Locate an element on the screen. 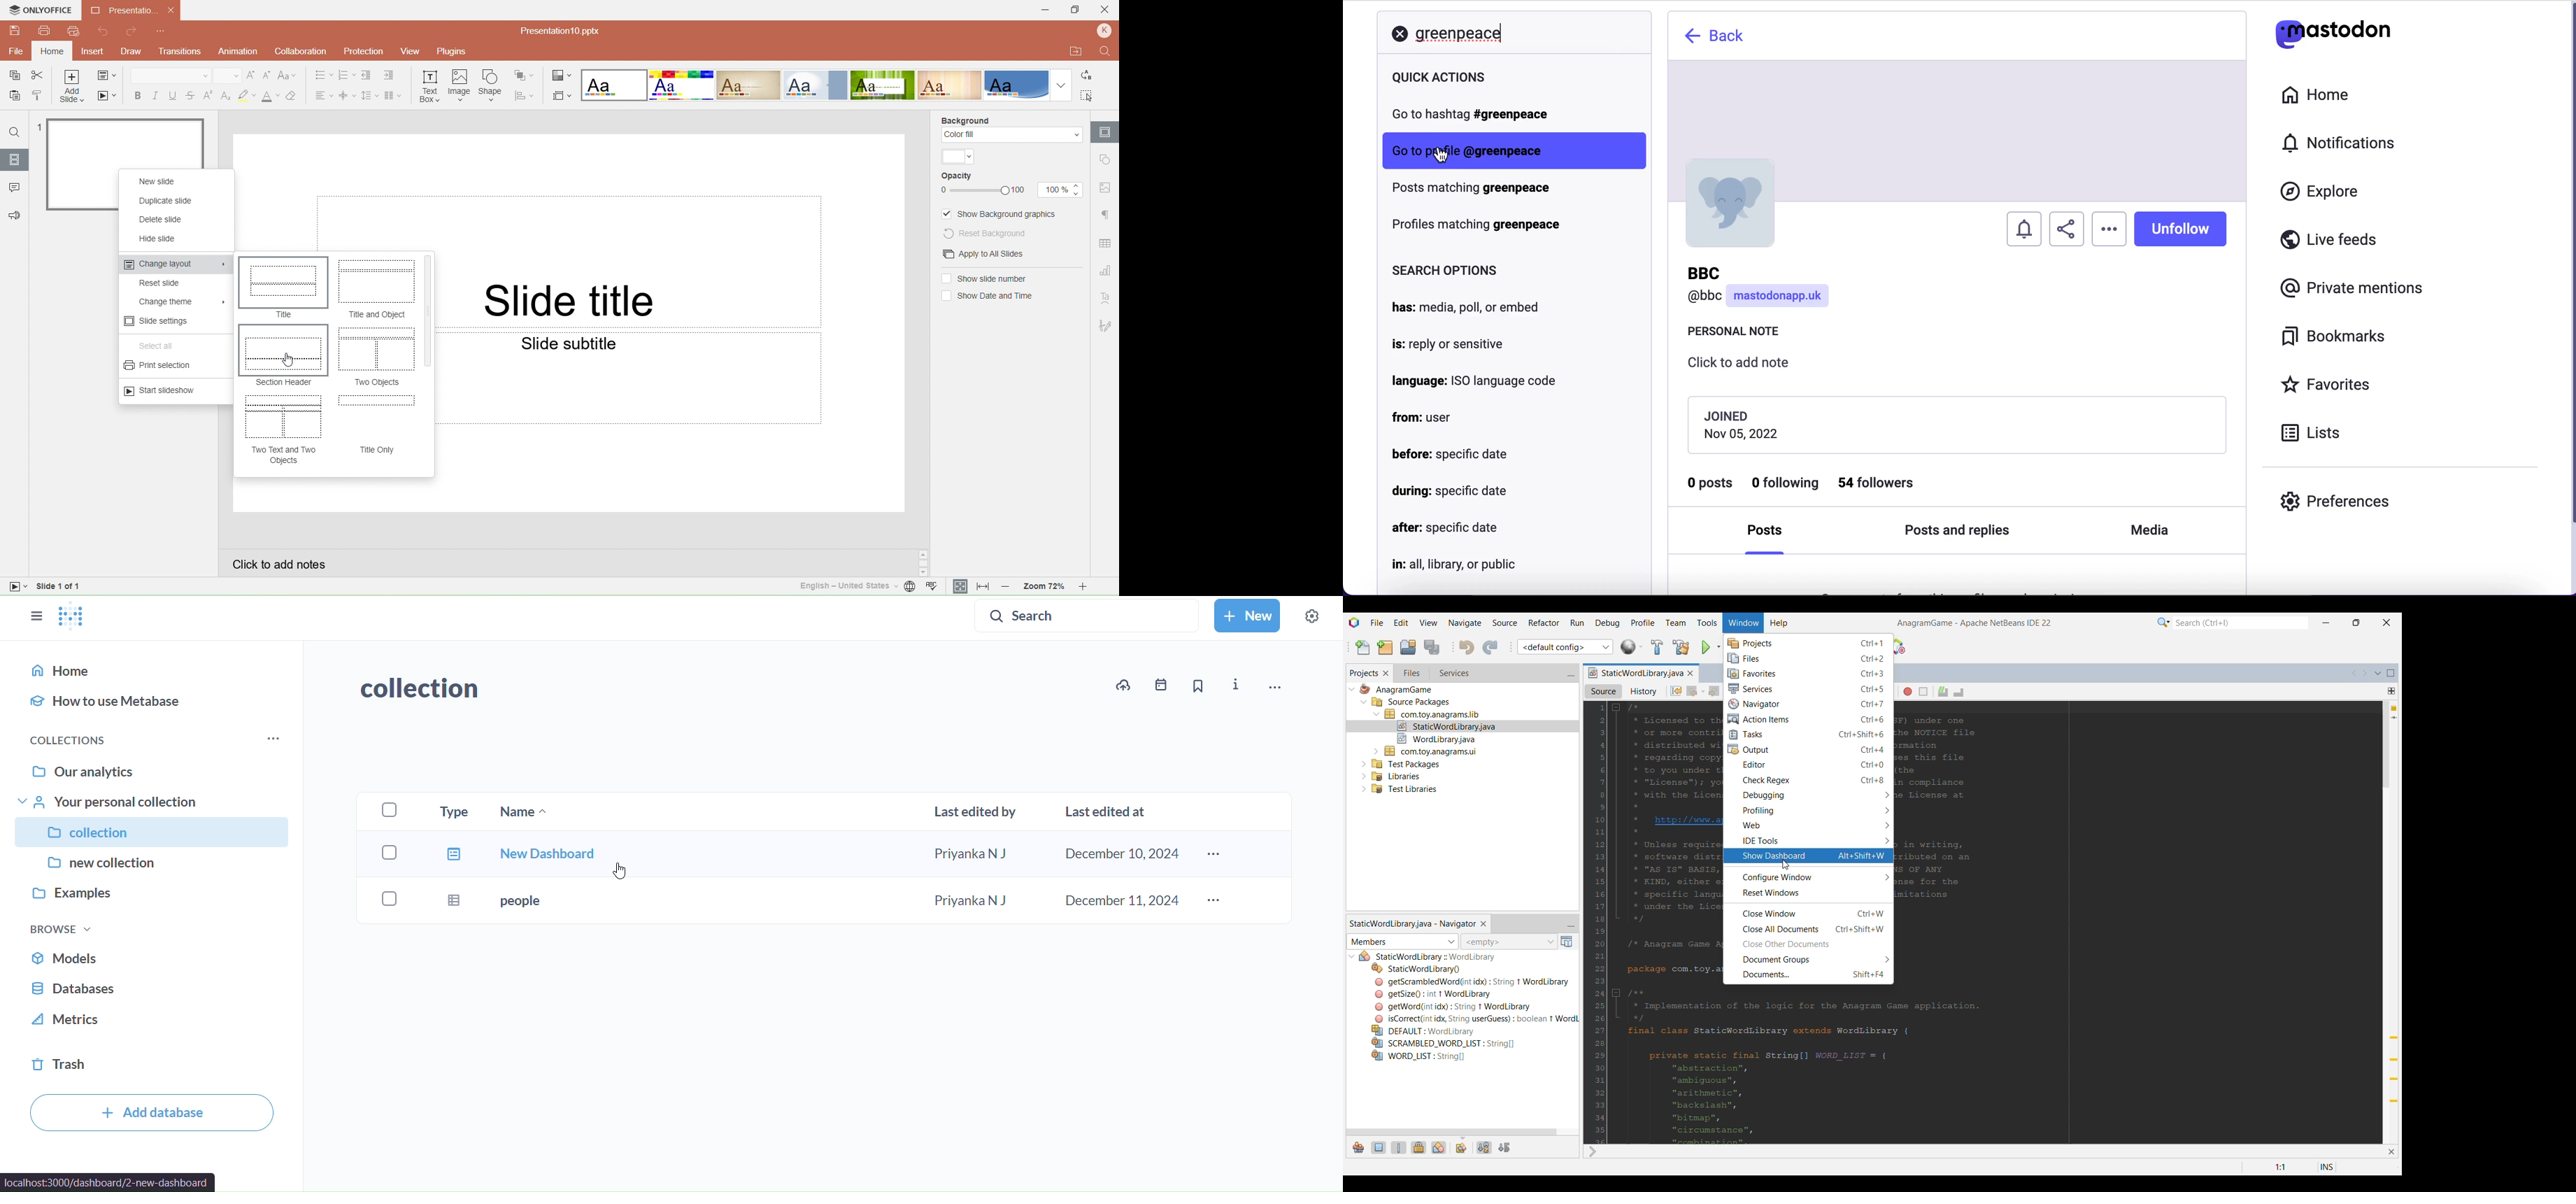 The image size is (2576, 1204). Basic is located at coordinates (682, 85).